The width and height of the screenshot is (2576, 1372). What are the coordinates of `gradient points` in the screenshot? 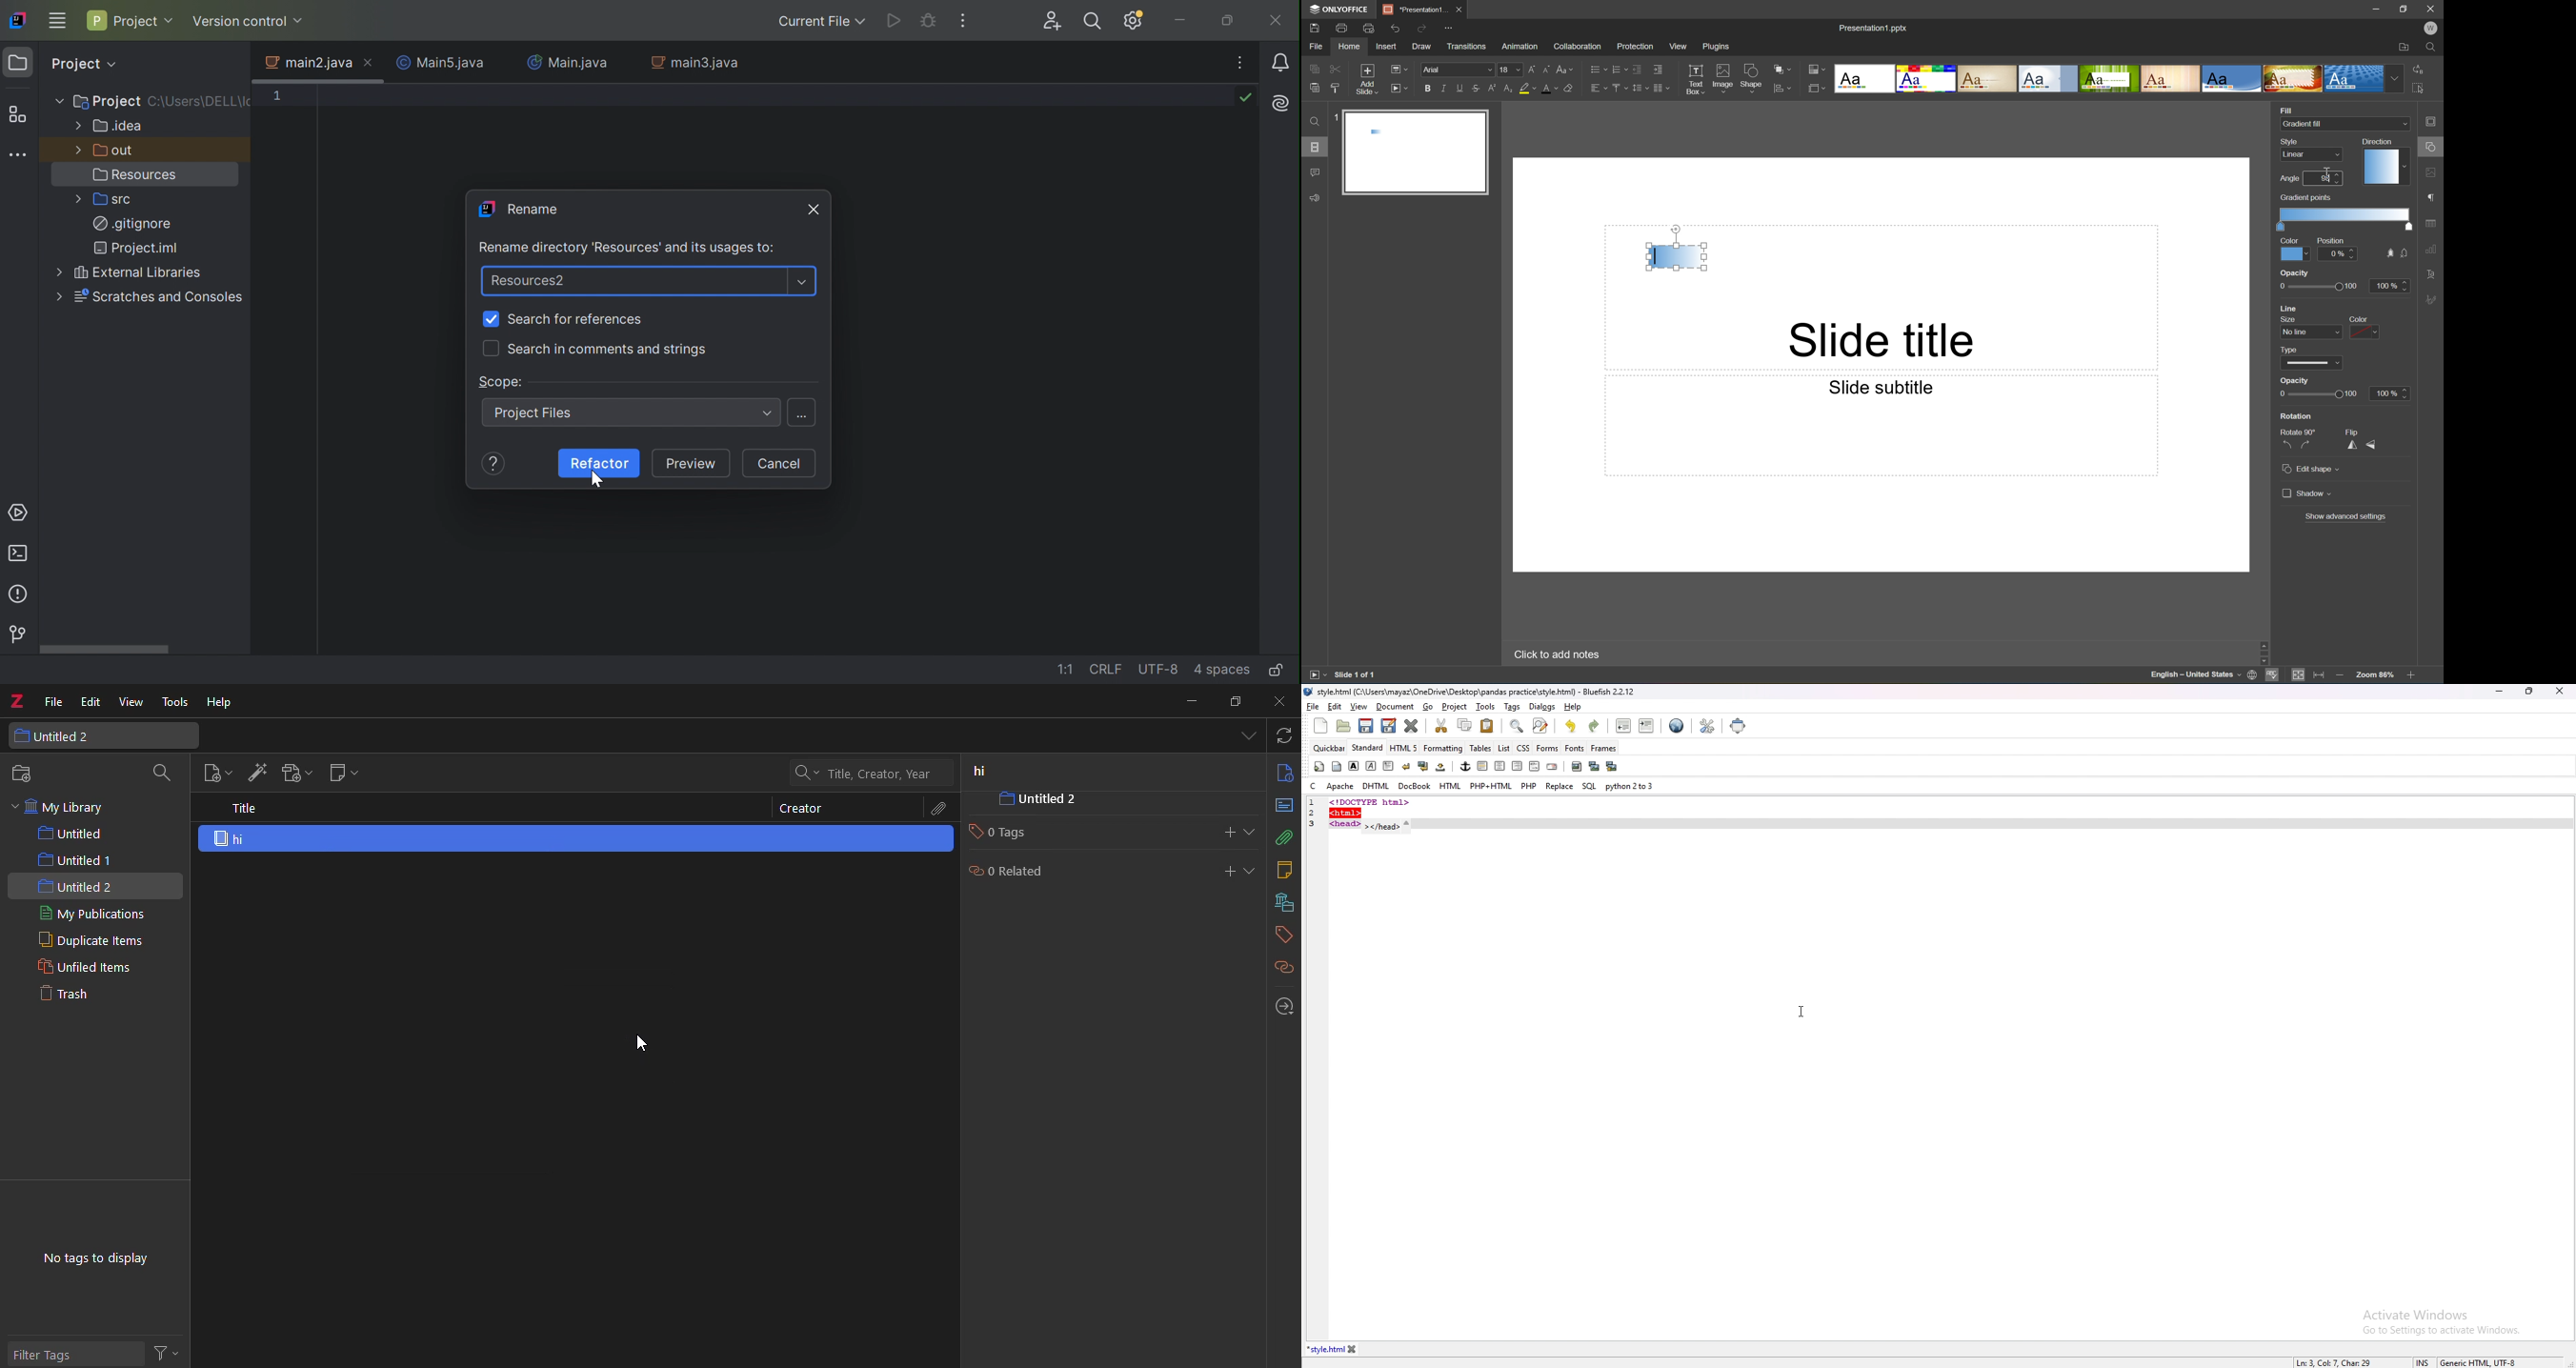 It's located at (2307, 198).